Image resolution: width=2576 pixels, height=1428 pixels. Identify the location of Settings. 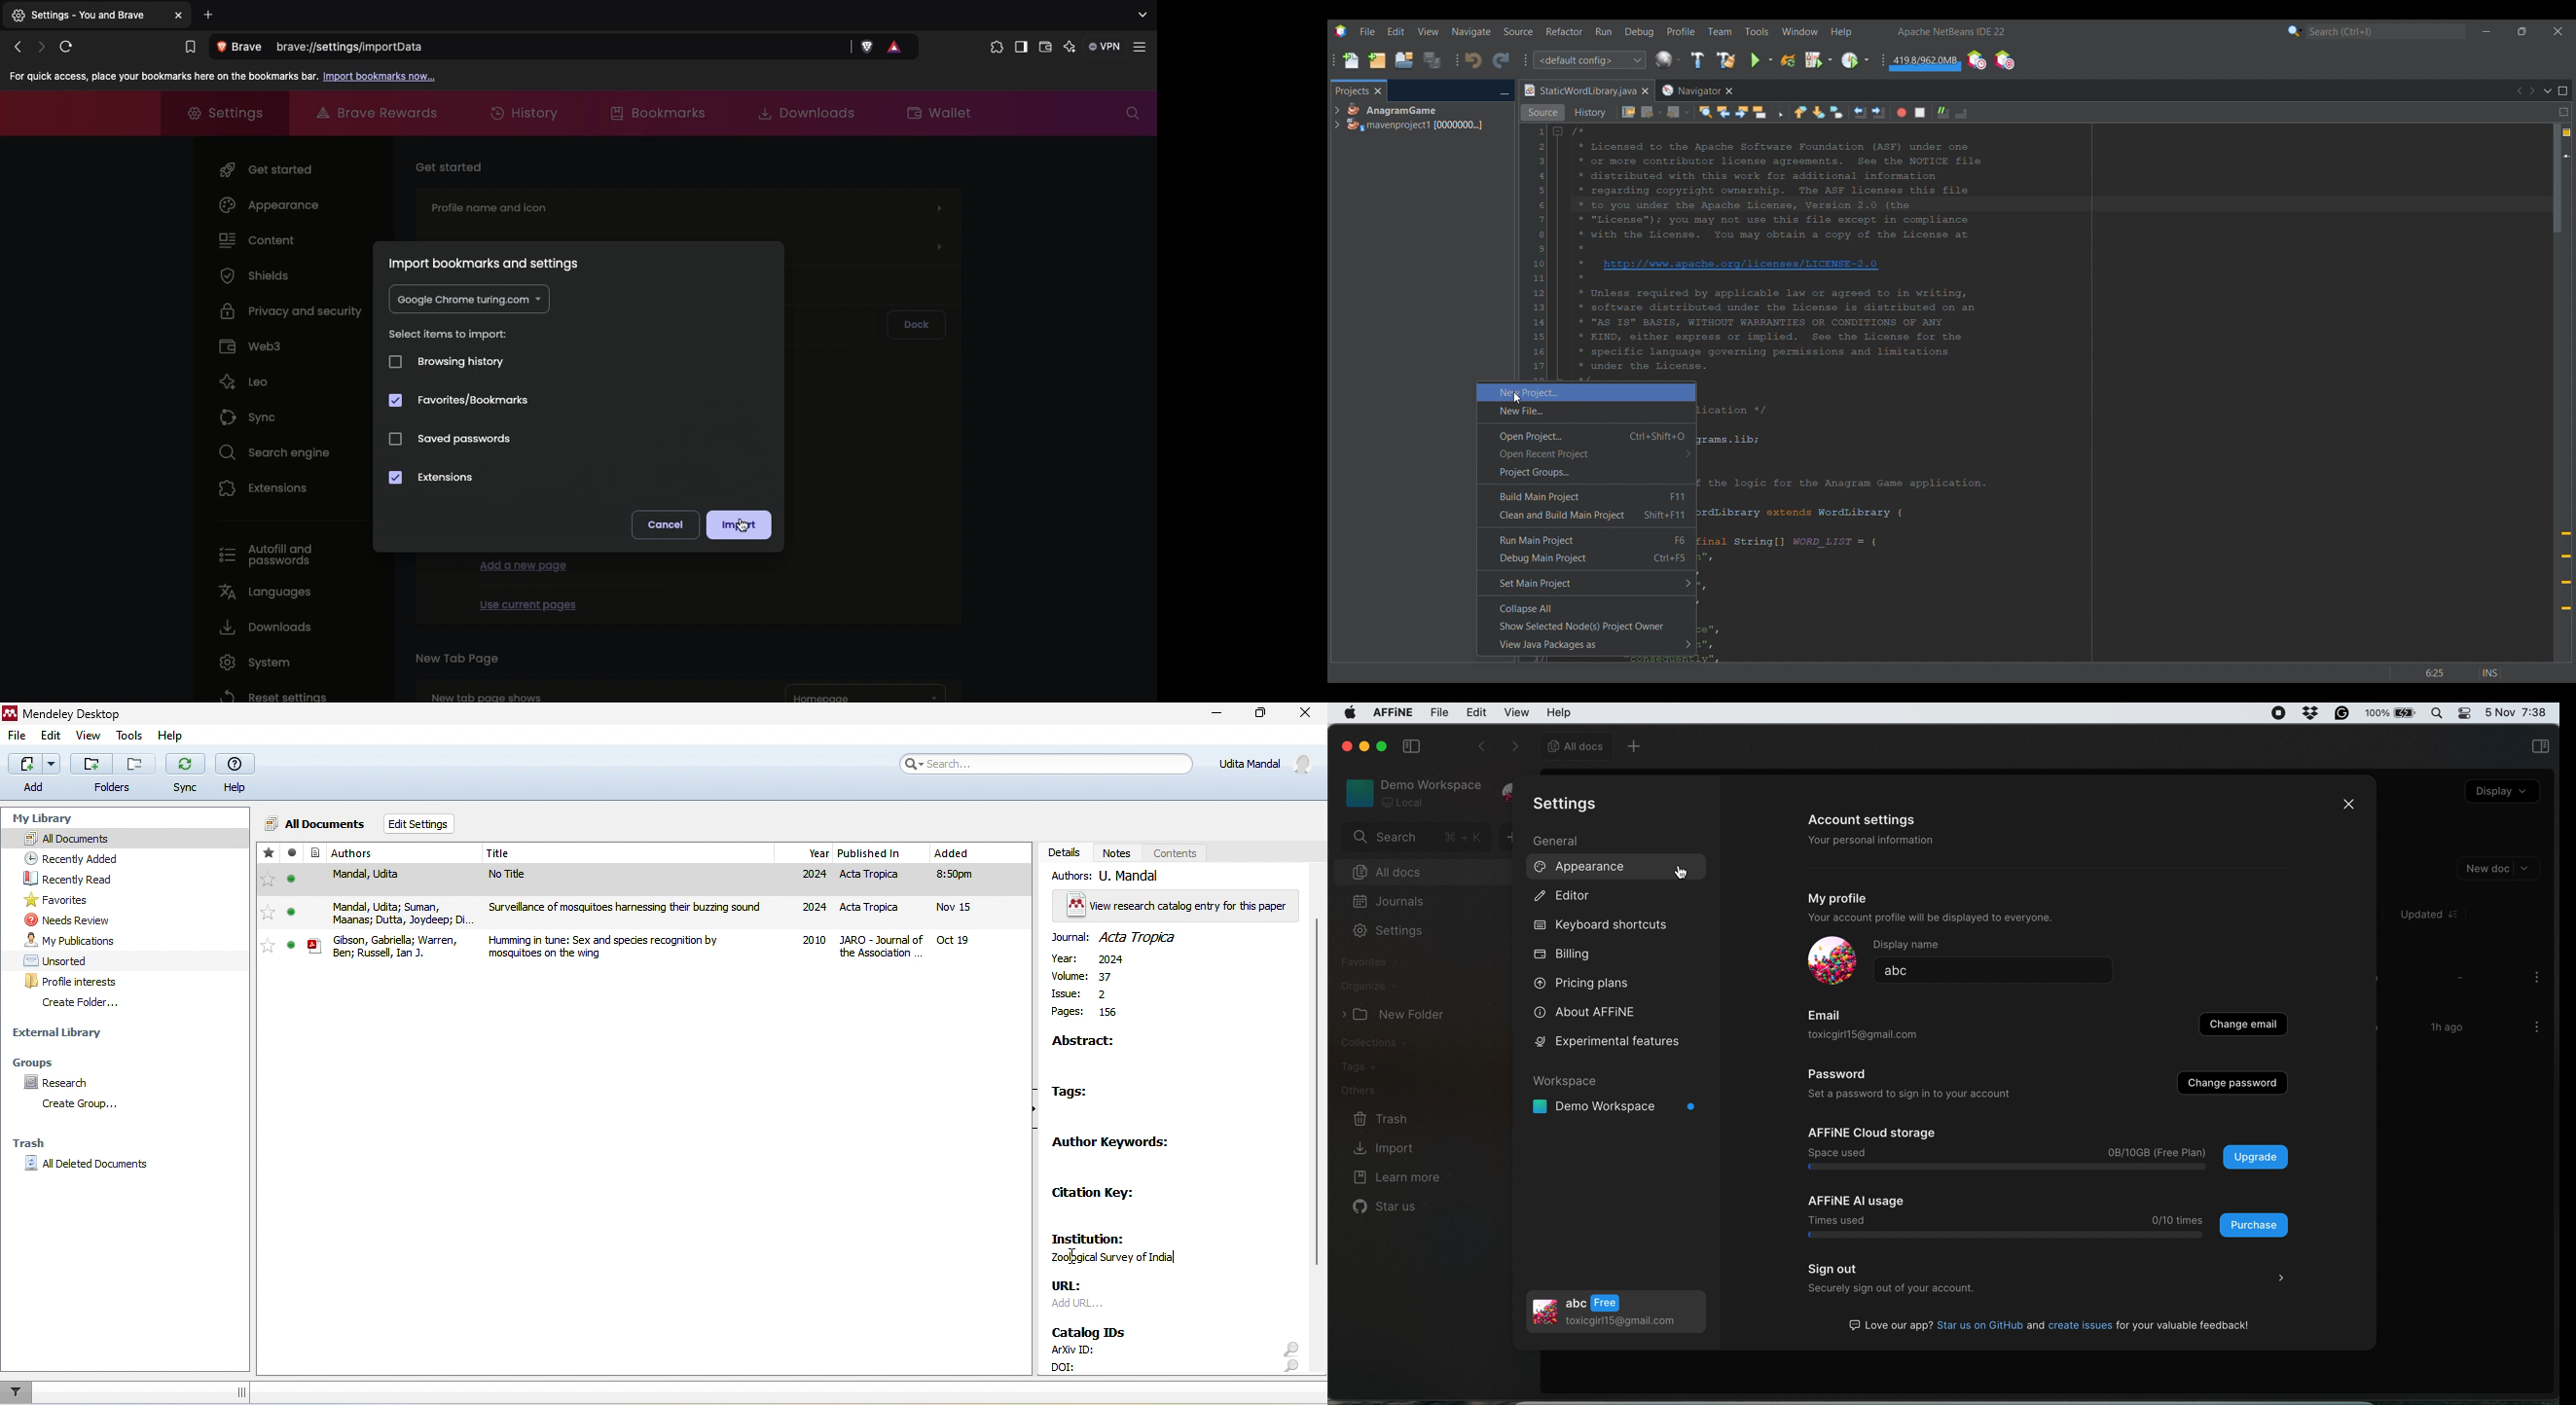
(86, 16).